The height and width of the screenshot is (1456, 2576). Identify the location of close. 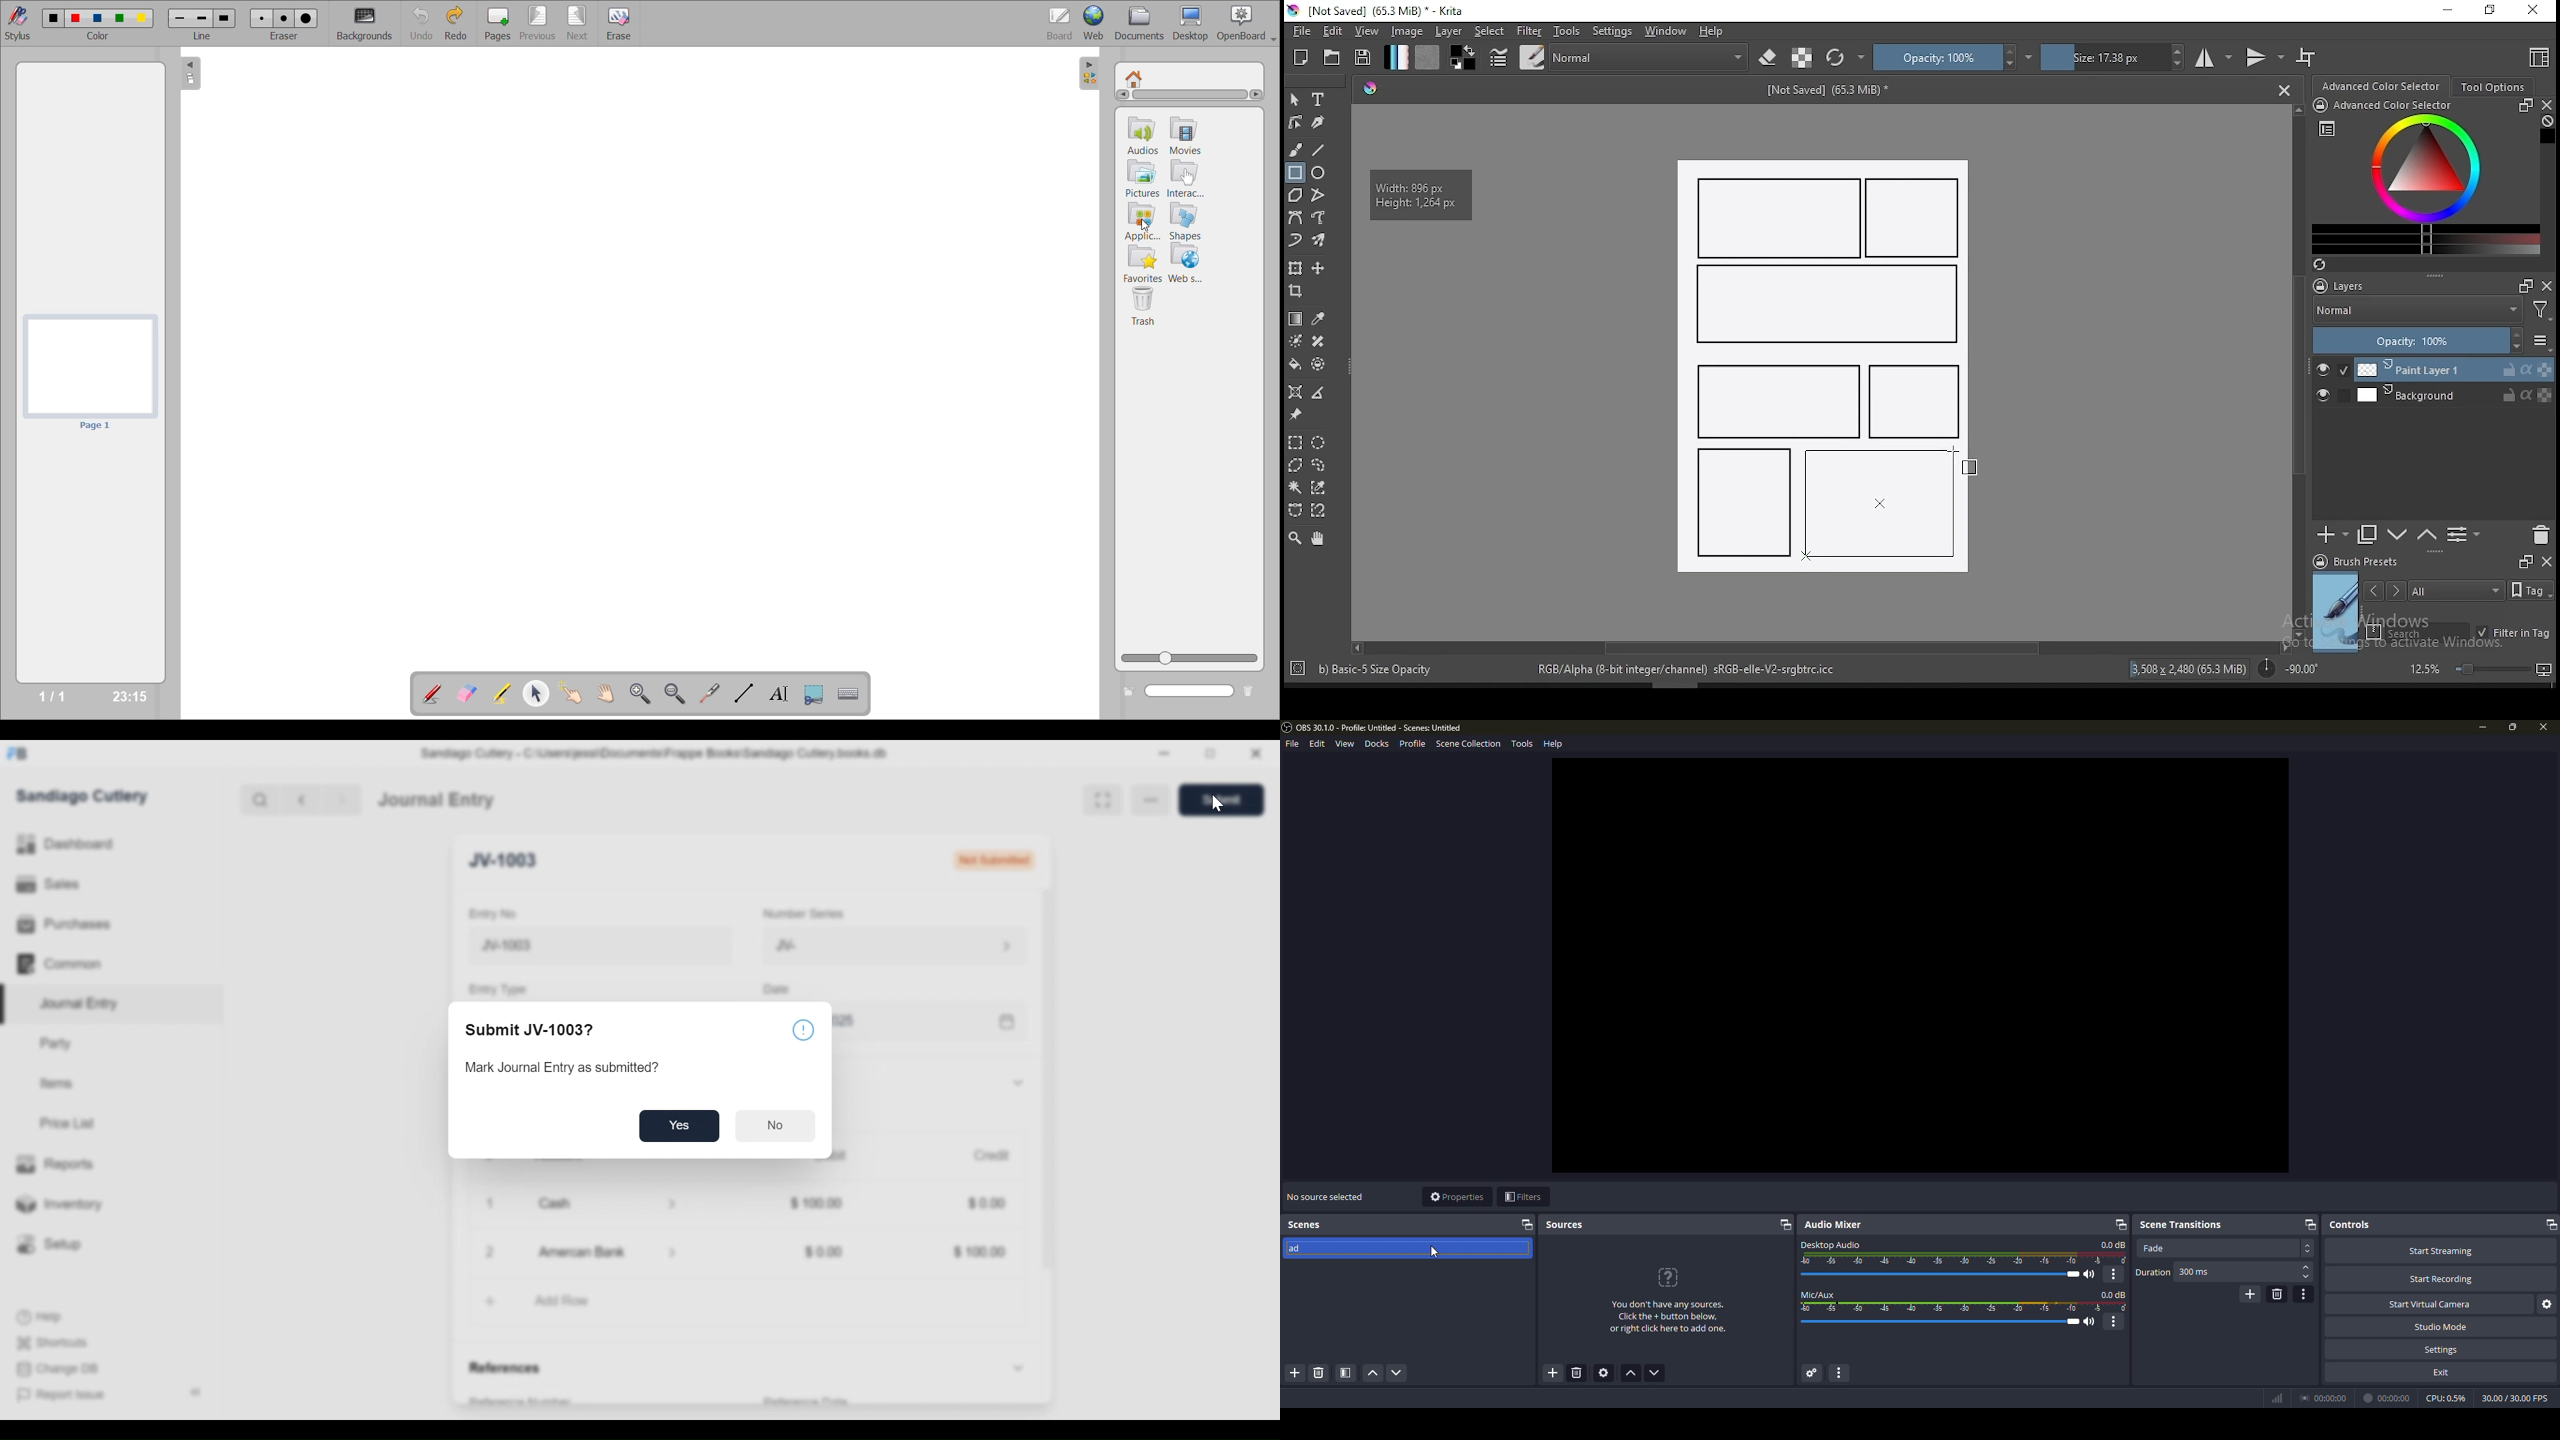
(2541, 729).